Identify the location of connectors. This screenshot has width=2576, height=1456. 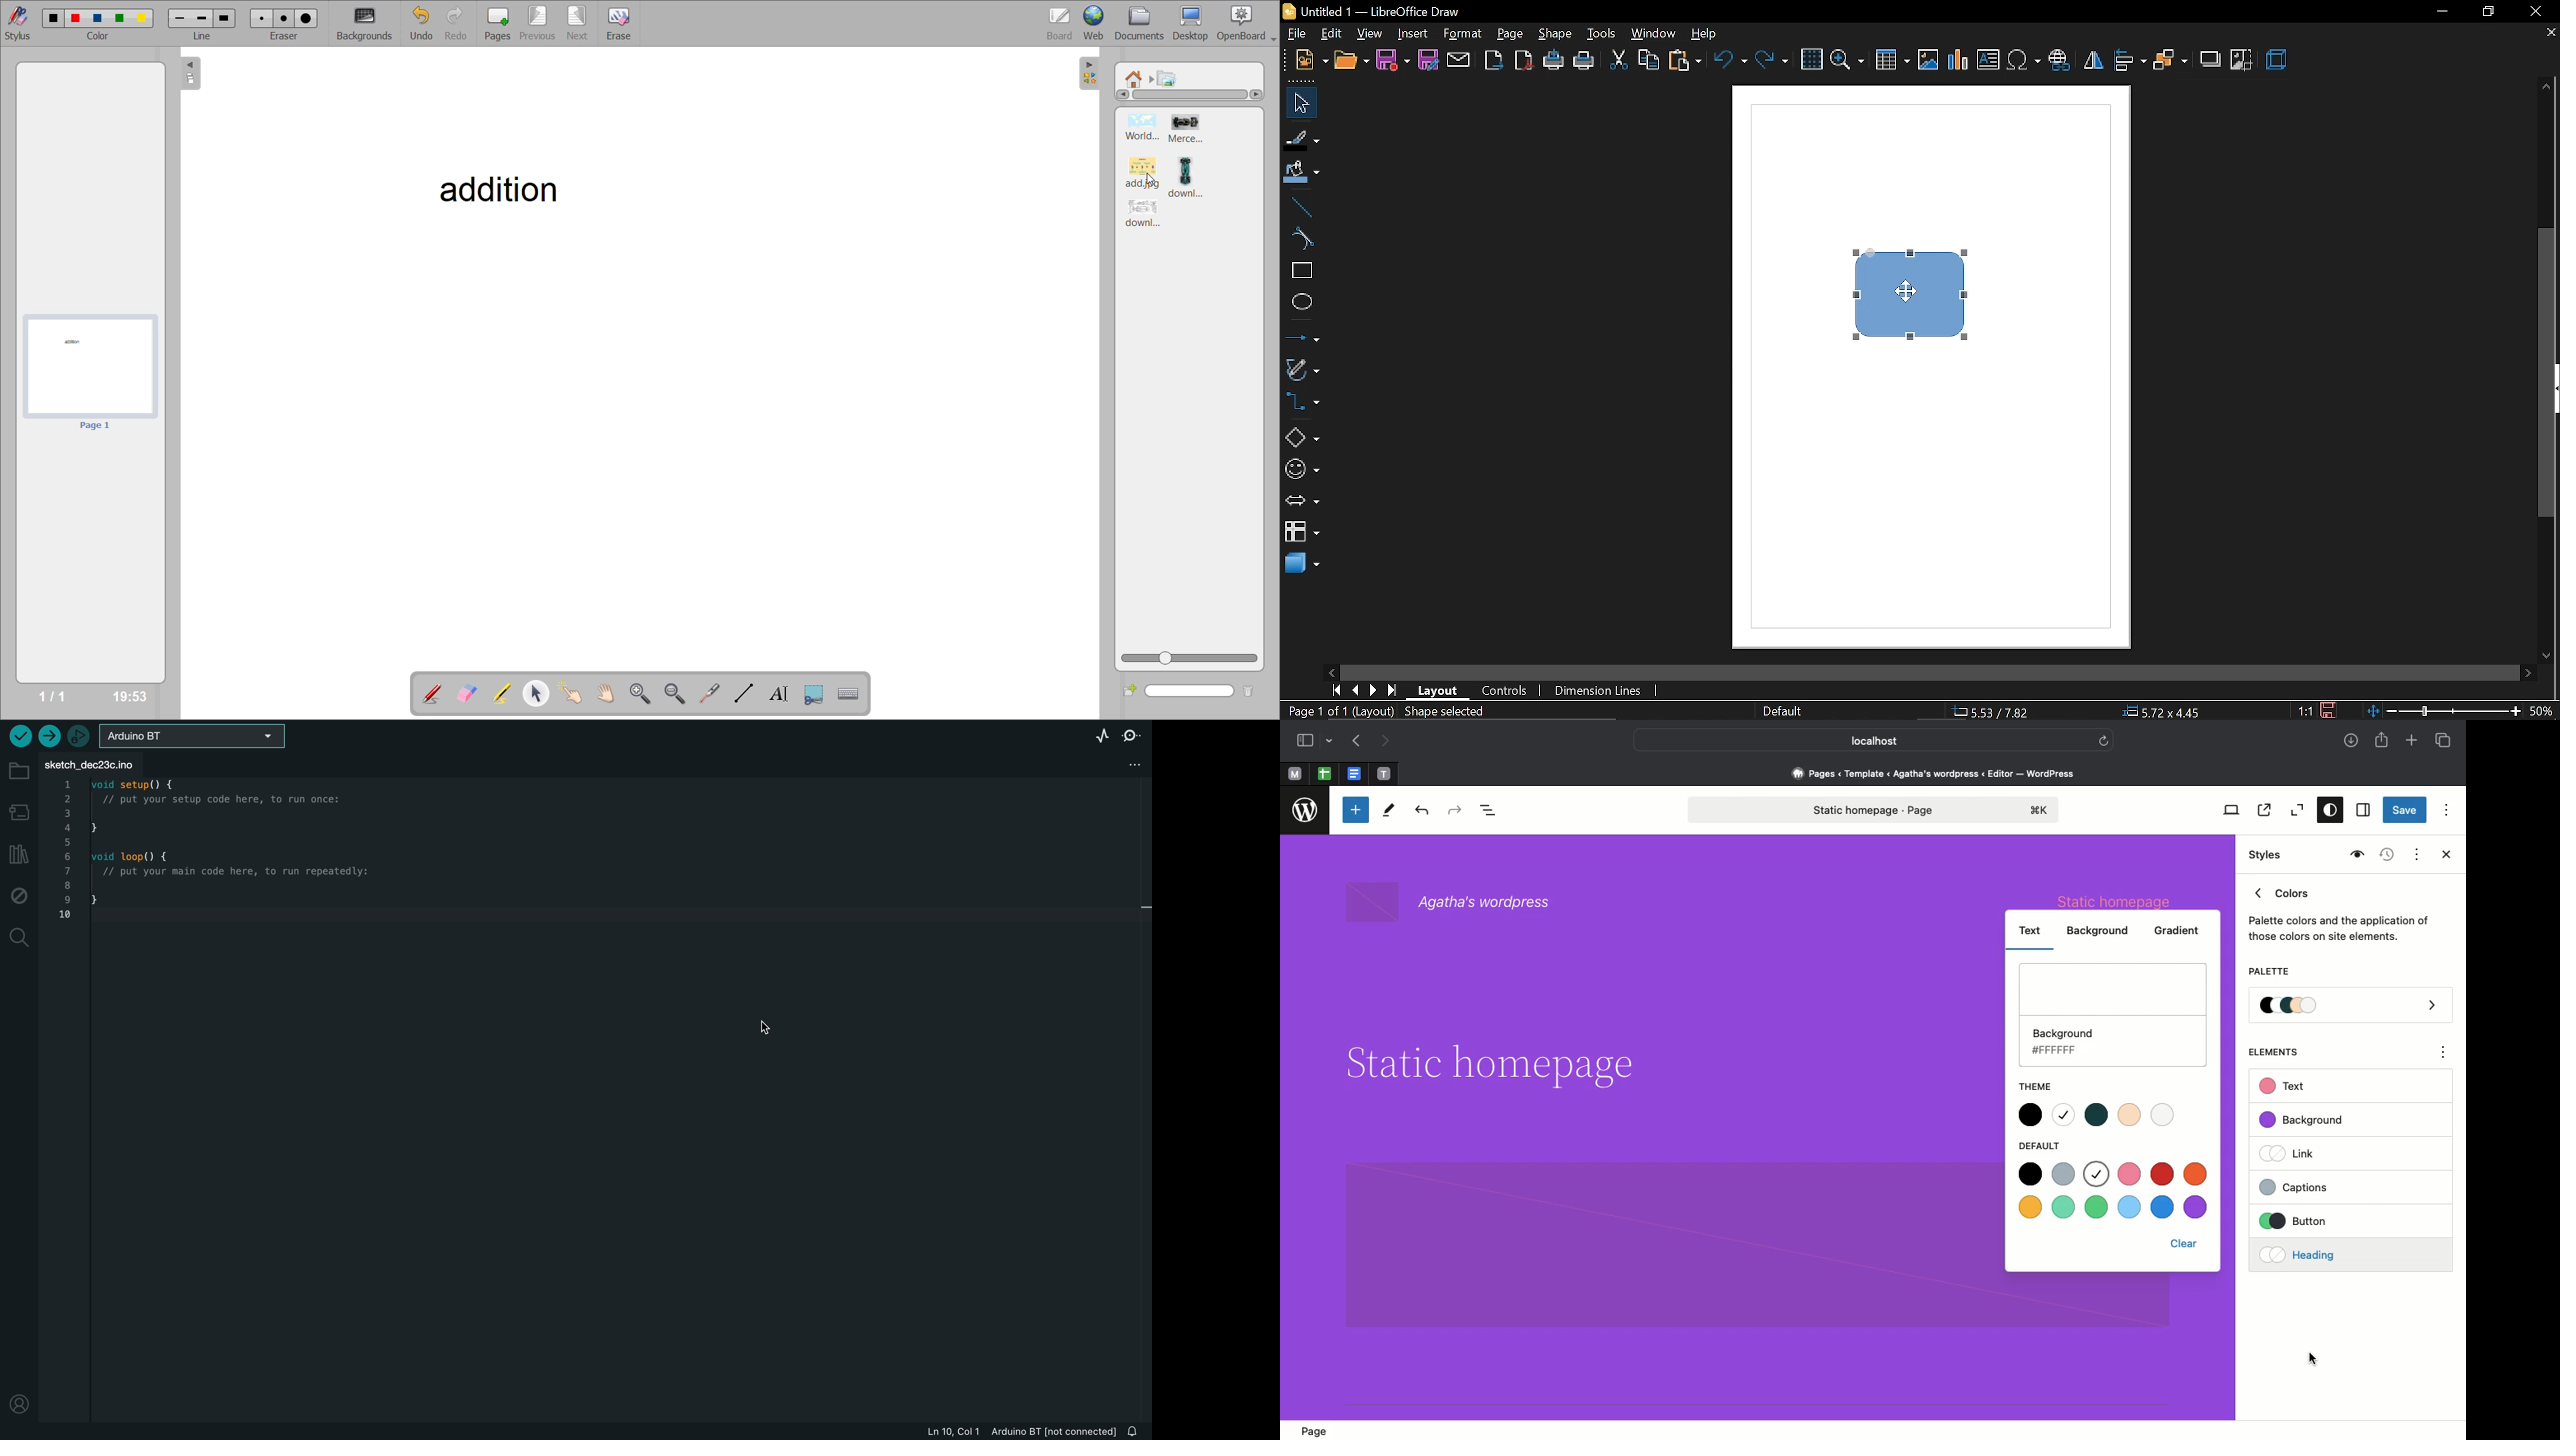
(1302, 403).